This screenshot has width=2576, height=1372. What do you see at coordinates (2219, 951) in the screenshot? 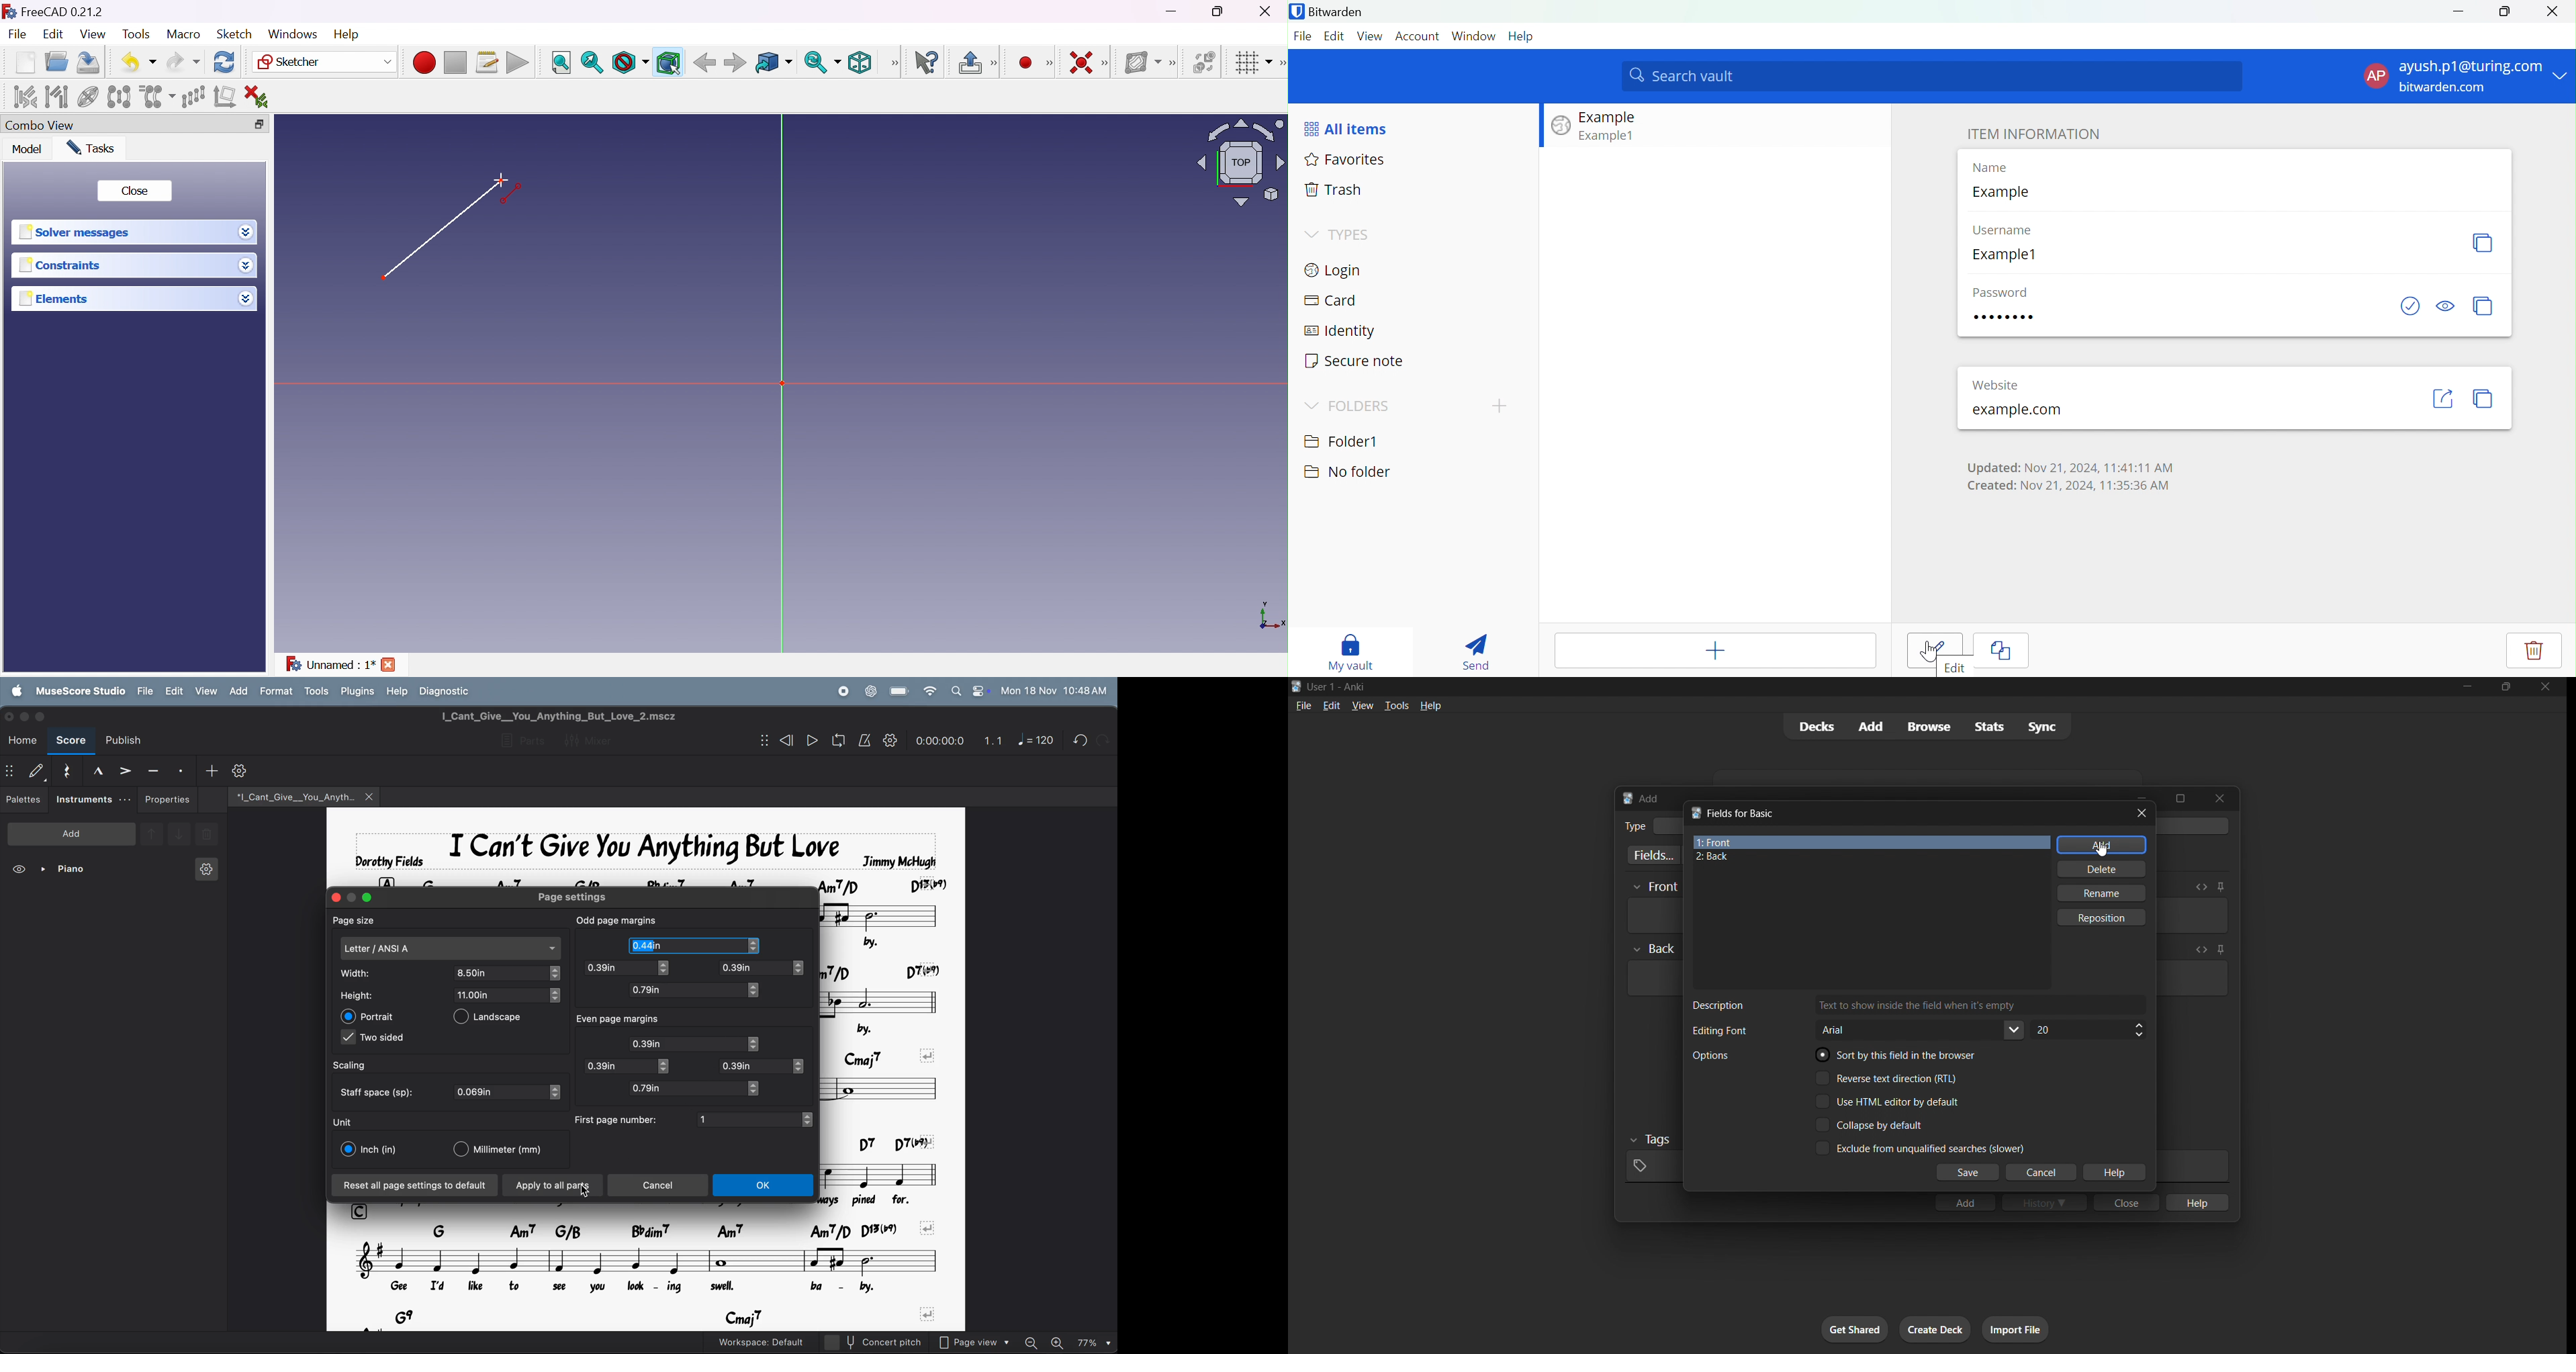
I see `Toggle sticky` at bounding box center [2219, 951].